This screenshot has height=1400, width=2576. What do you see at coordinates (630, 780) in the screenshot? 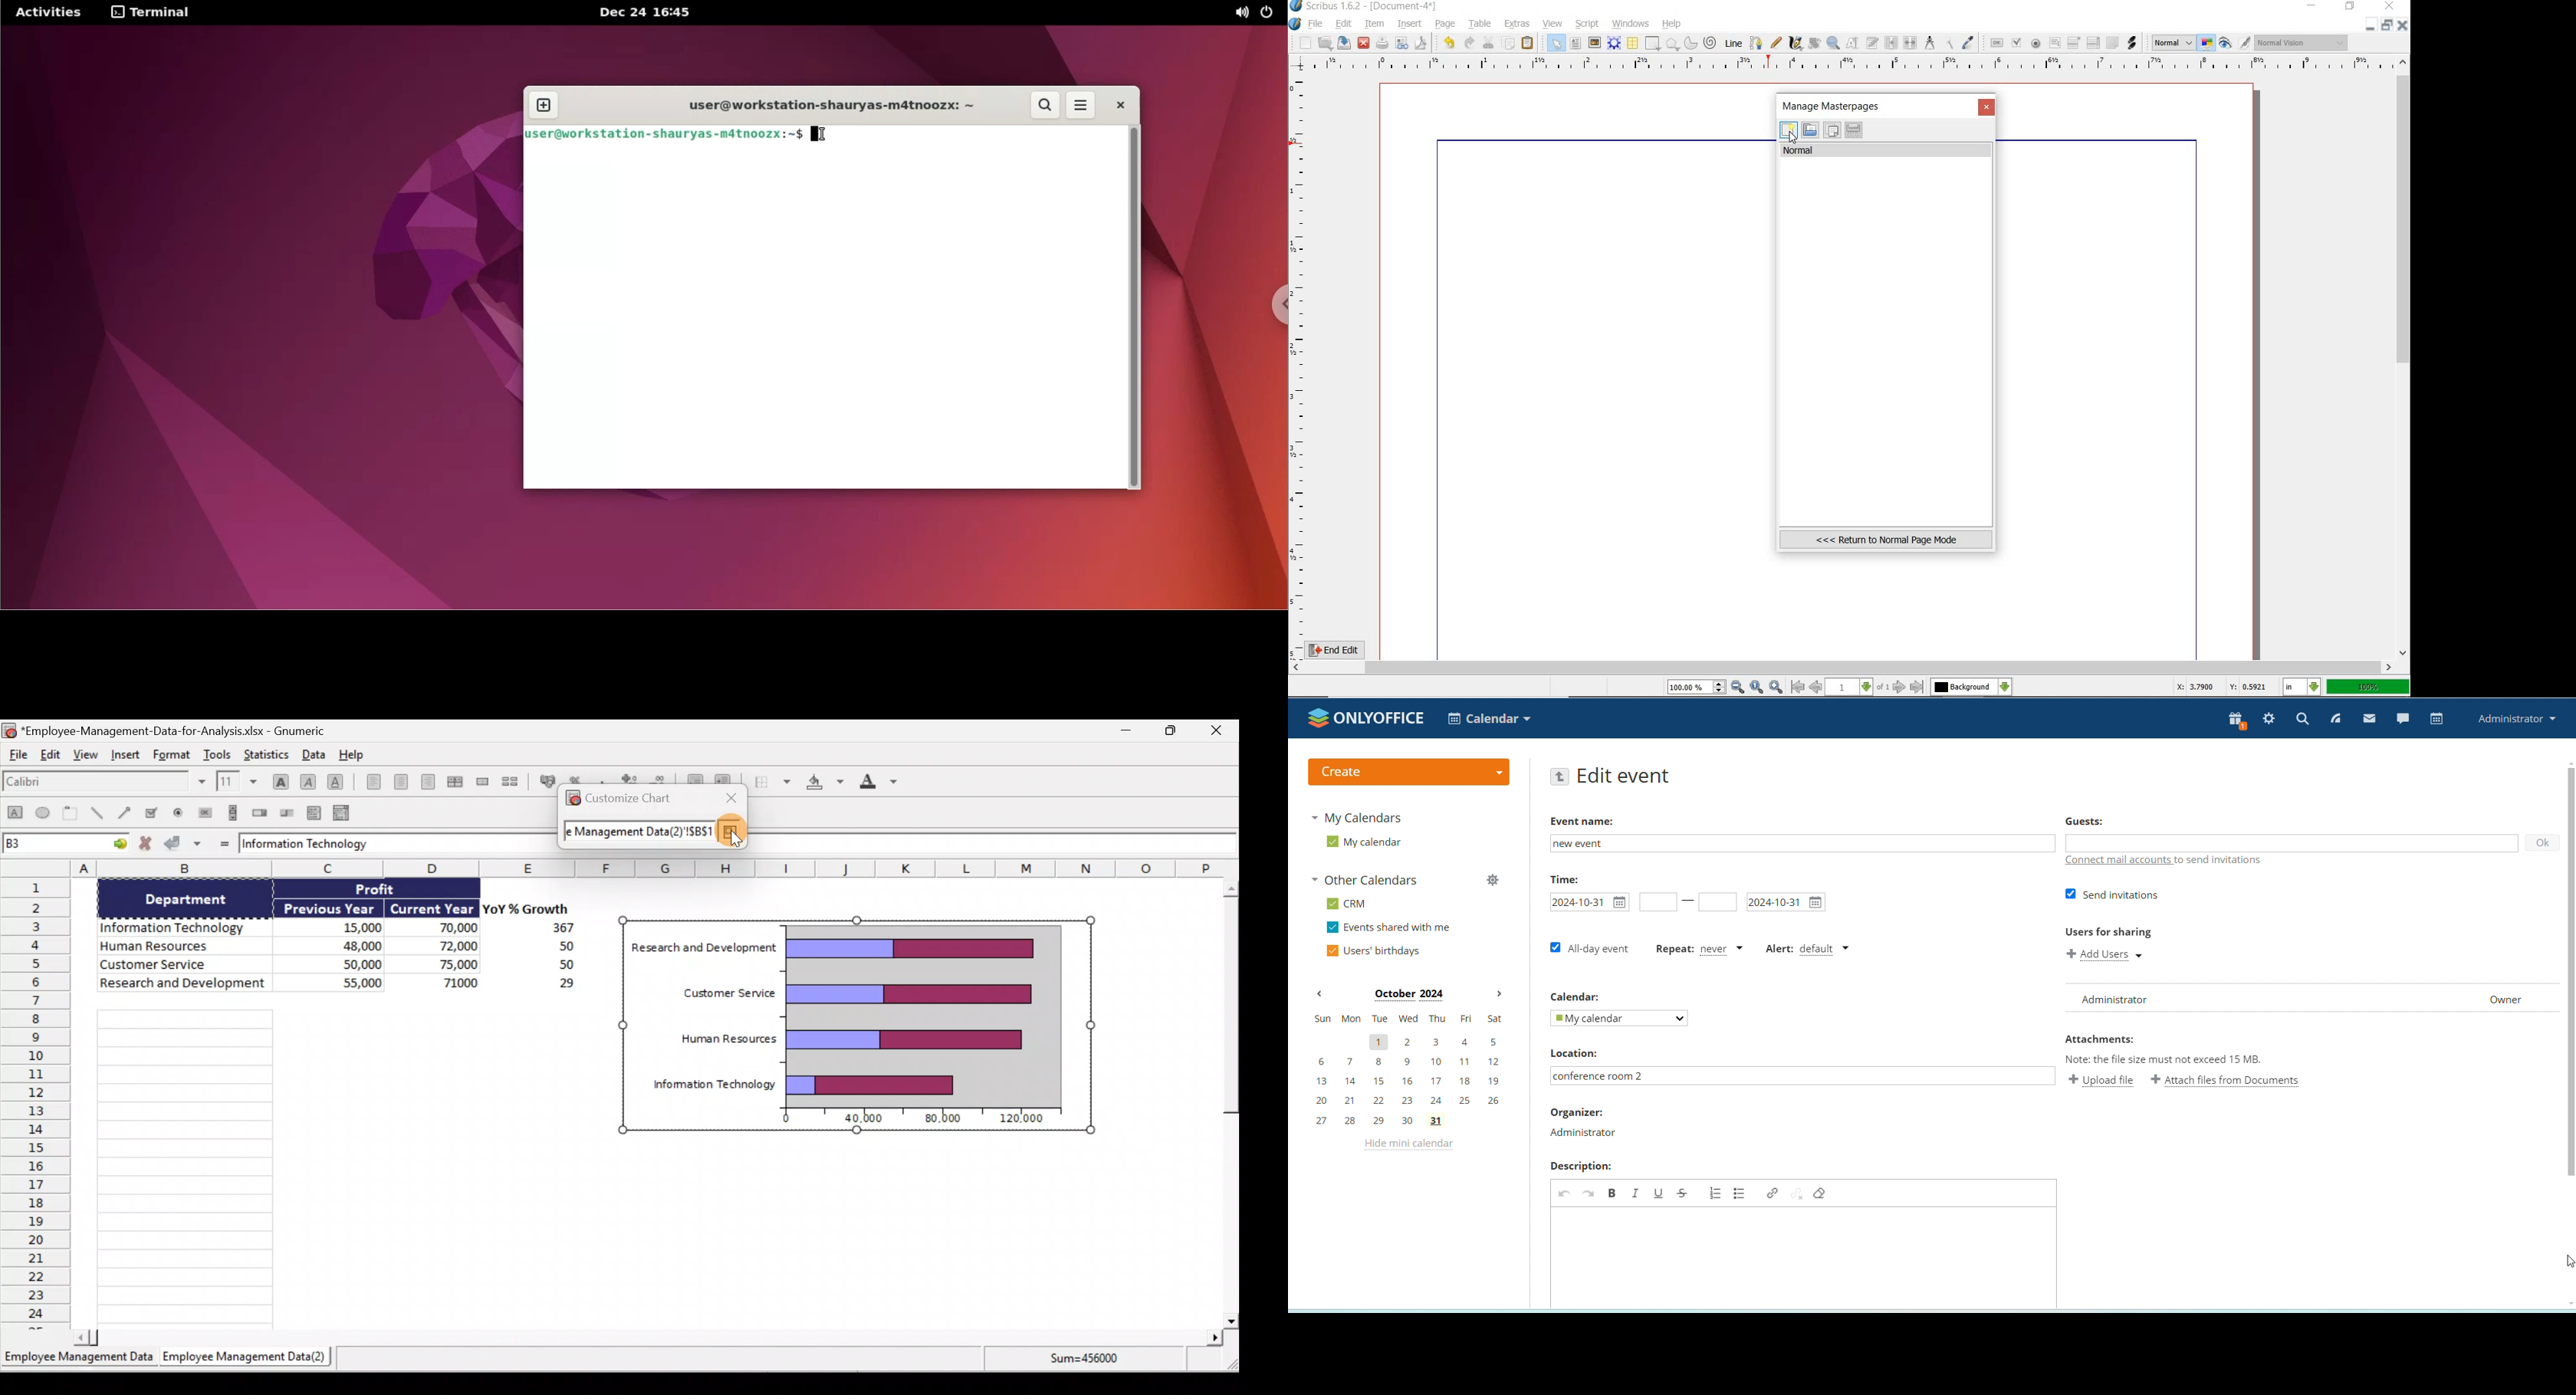
I see `Increase decimals` at bounding box center [630, 780].